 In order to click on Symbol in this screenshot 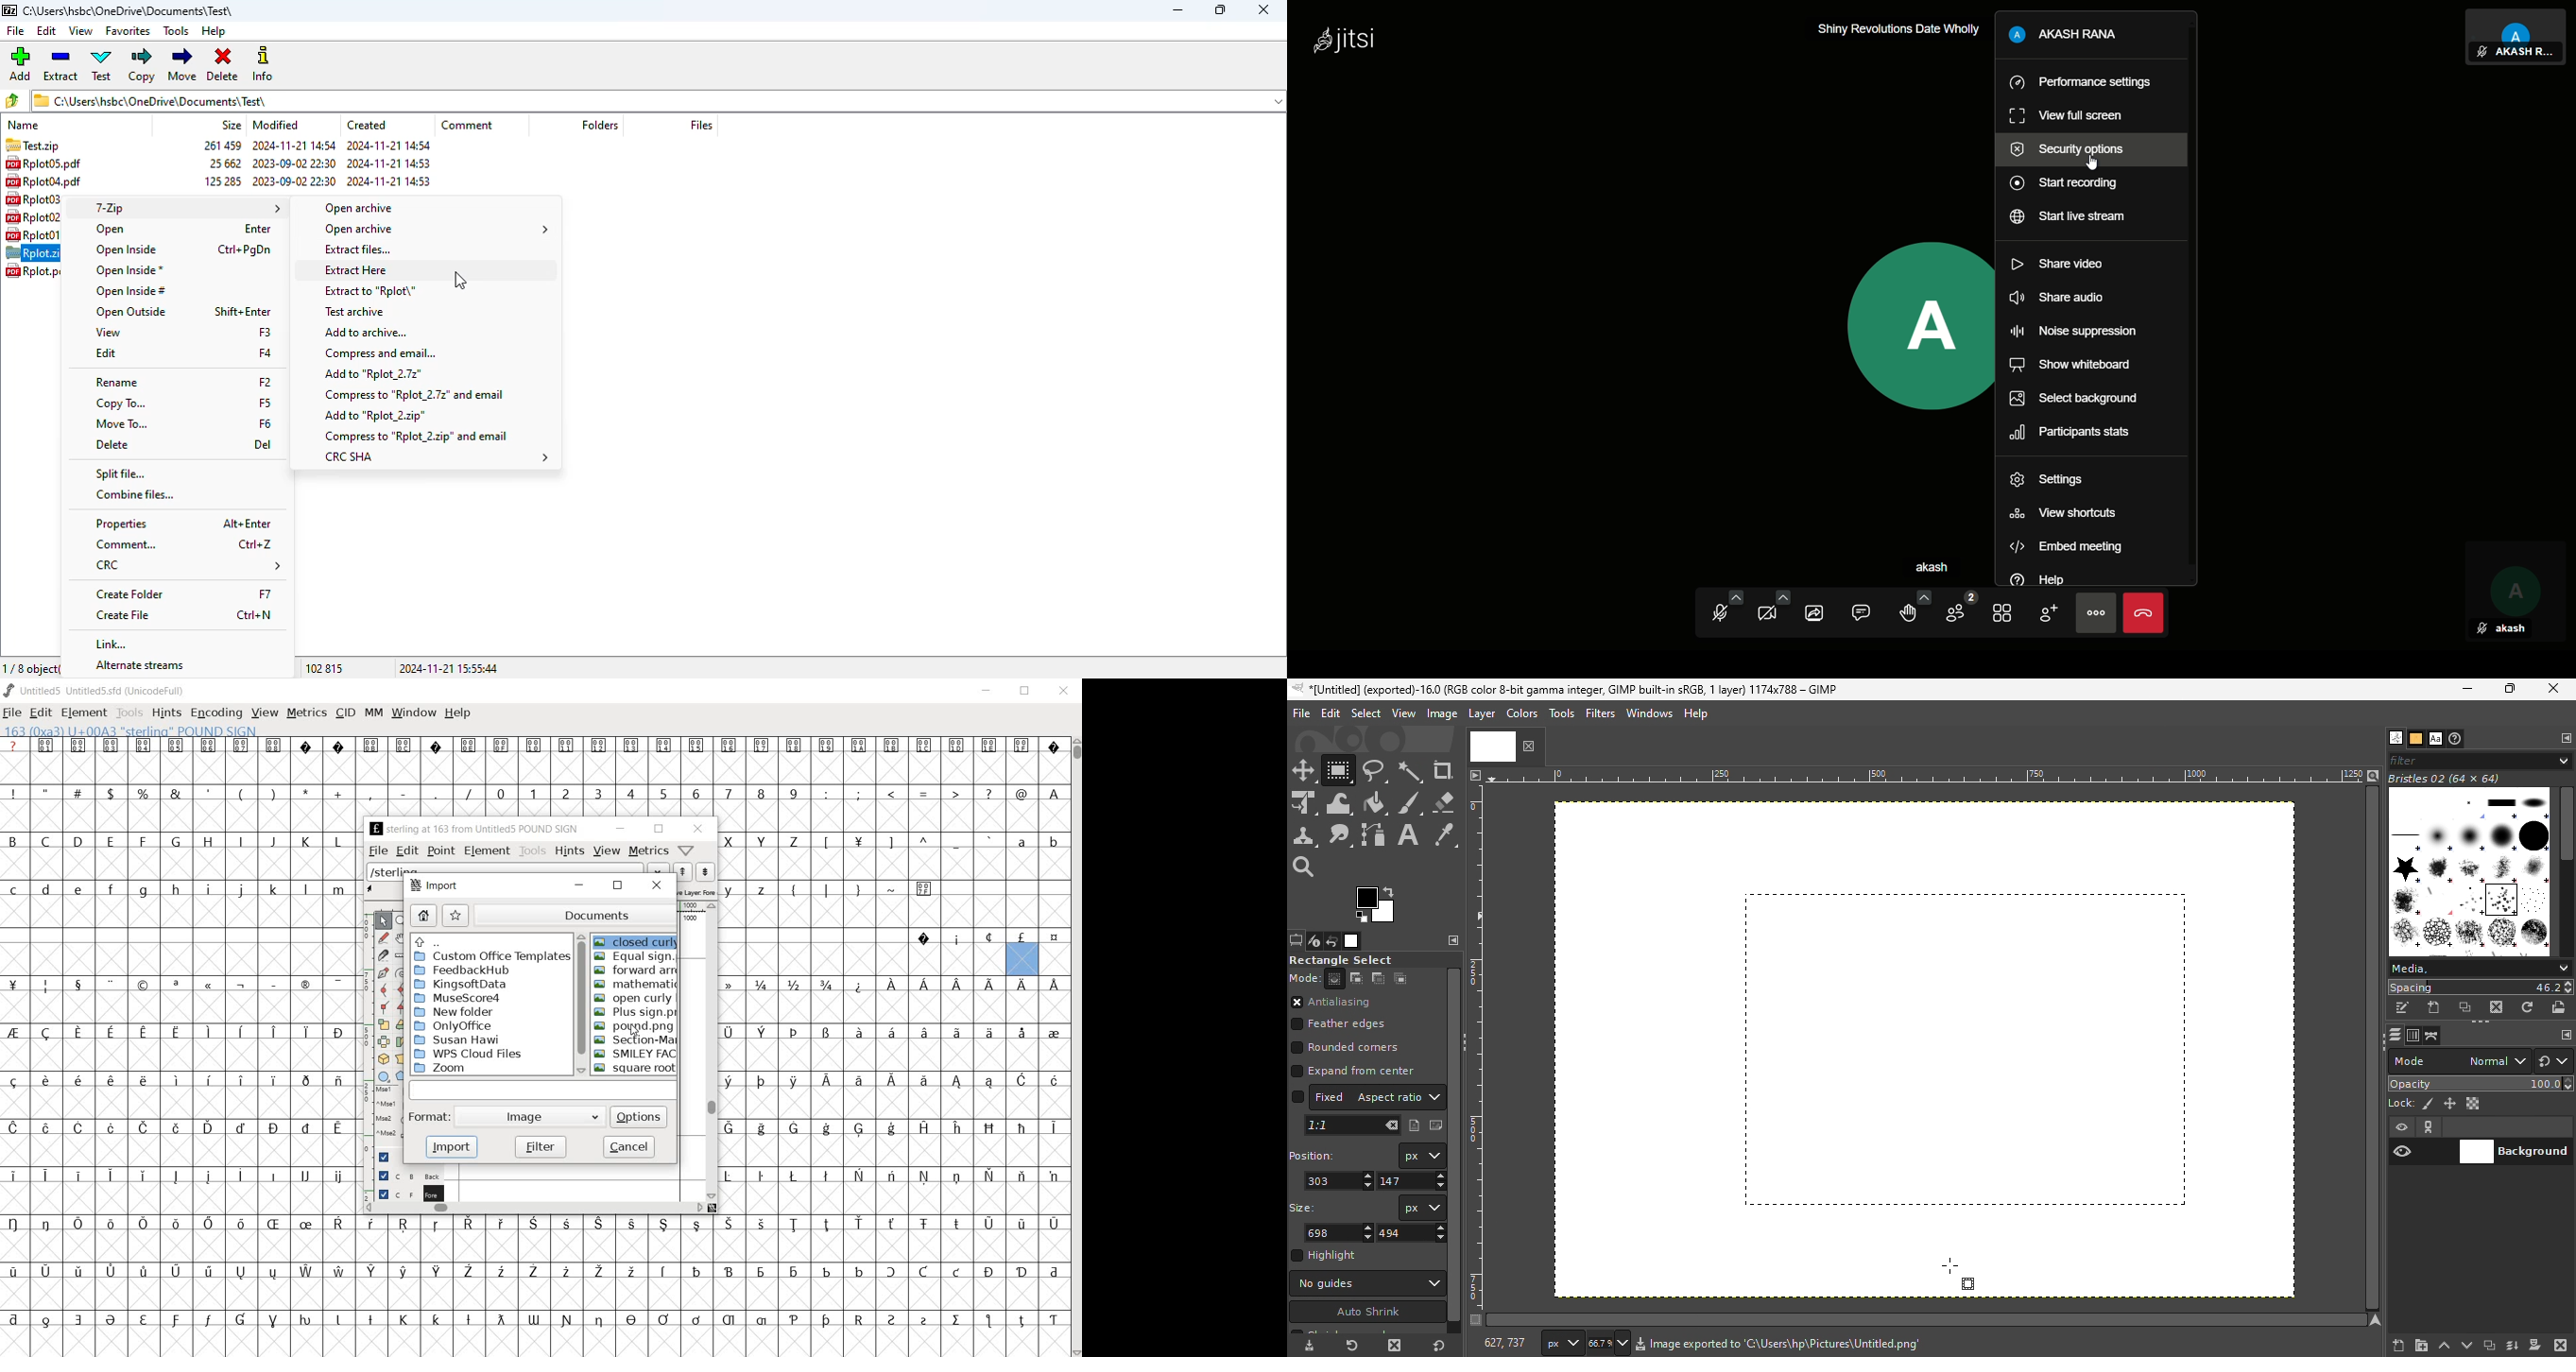, I will do `click(826, 1034)`.